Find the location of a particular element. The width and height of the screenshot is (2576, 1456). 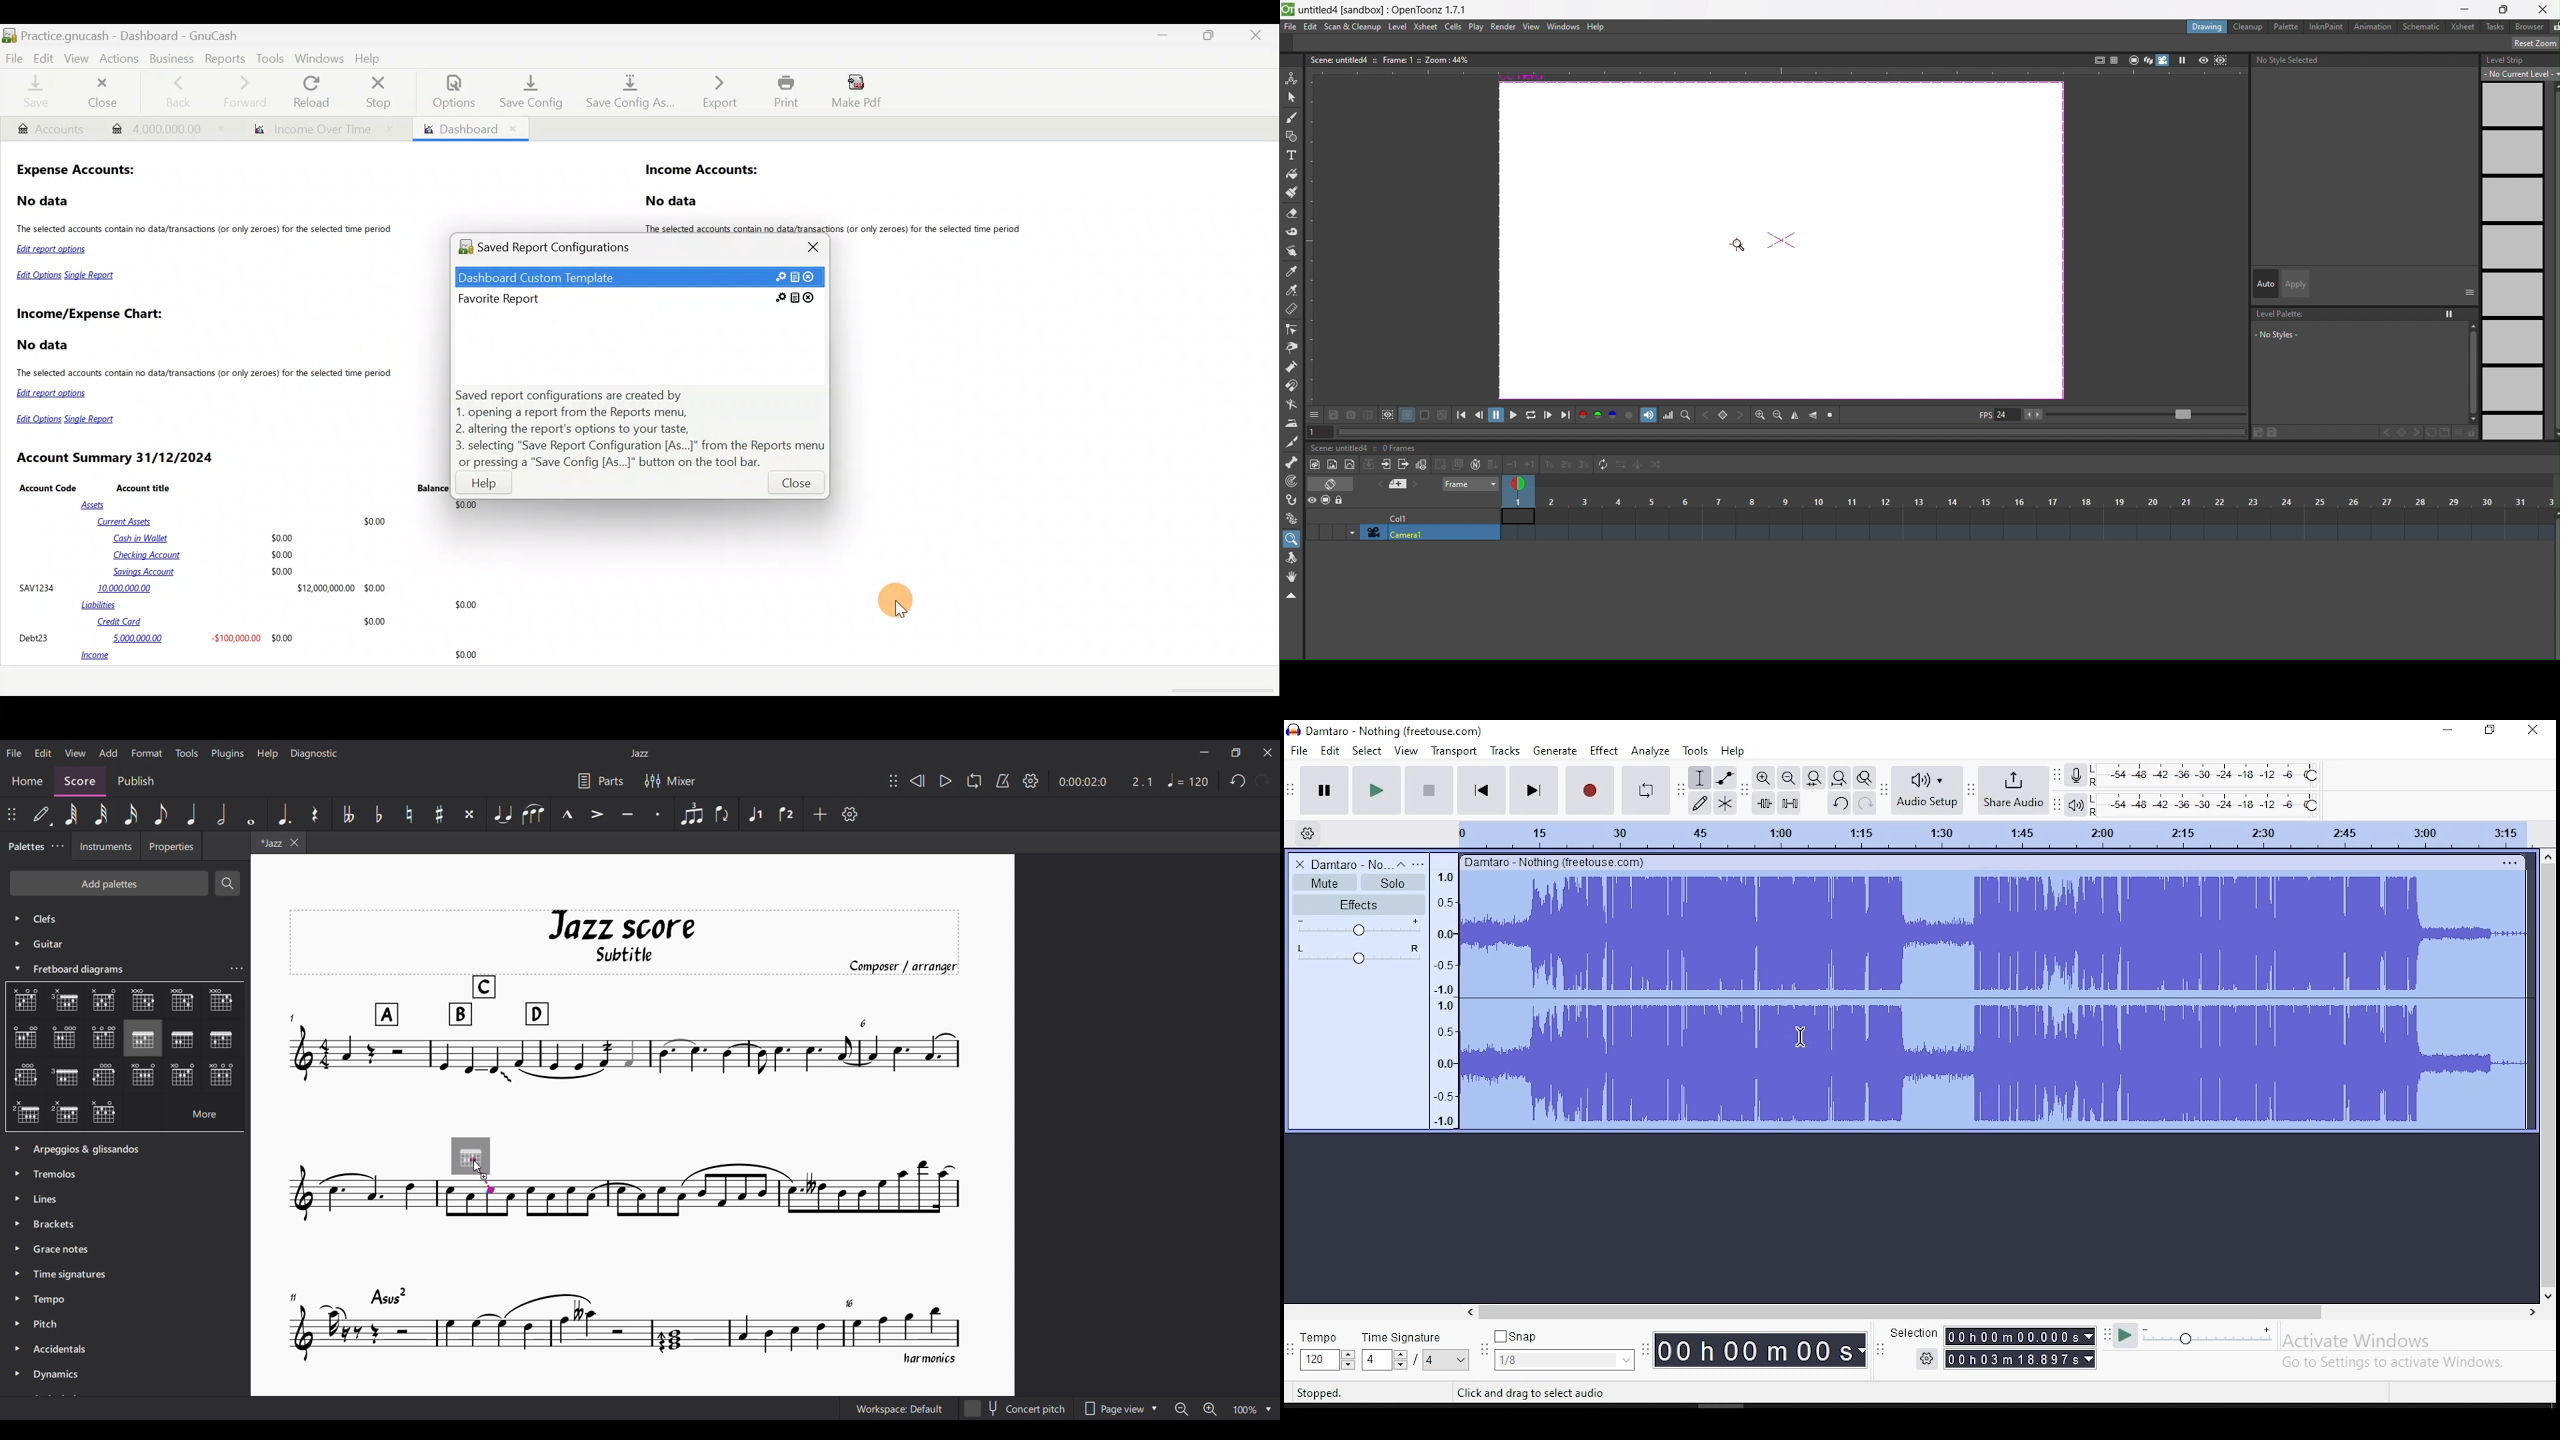

Tuplet is located at coordinates (691, 815).